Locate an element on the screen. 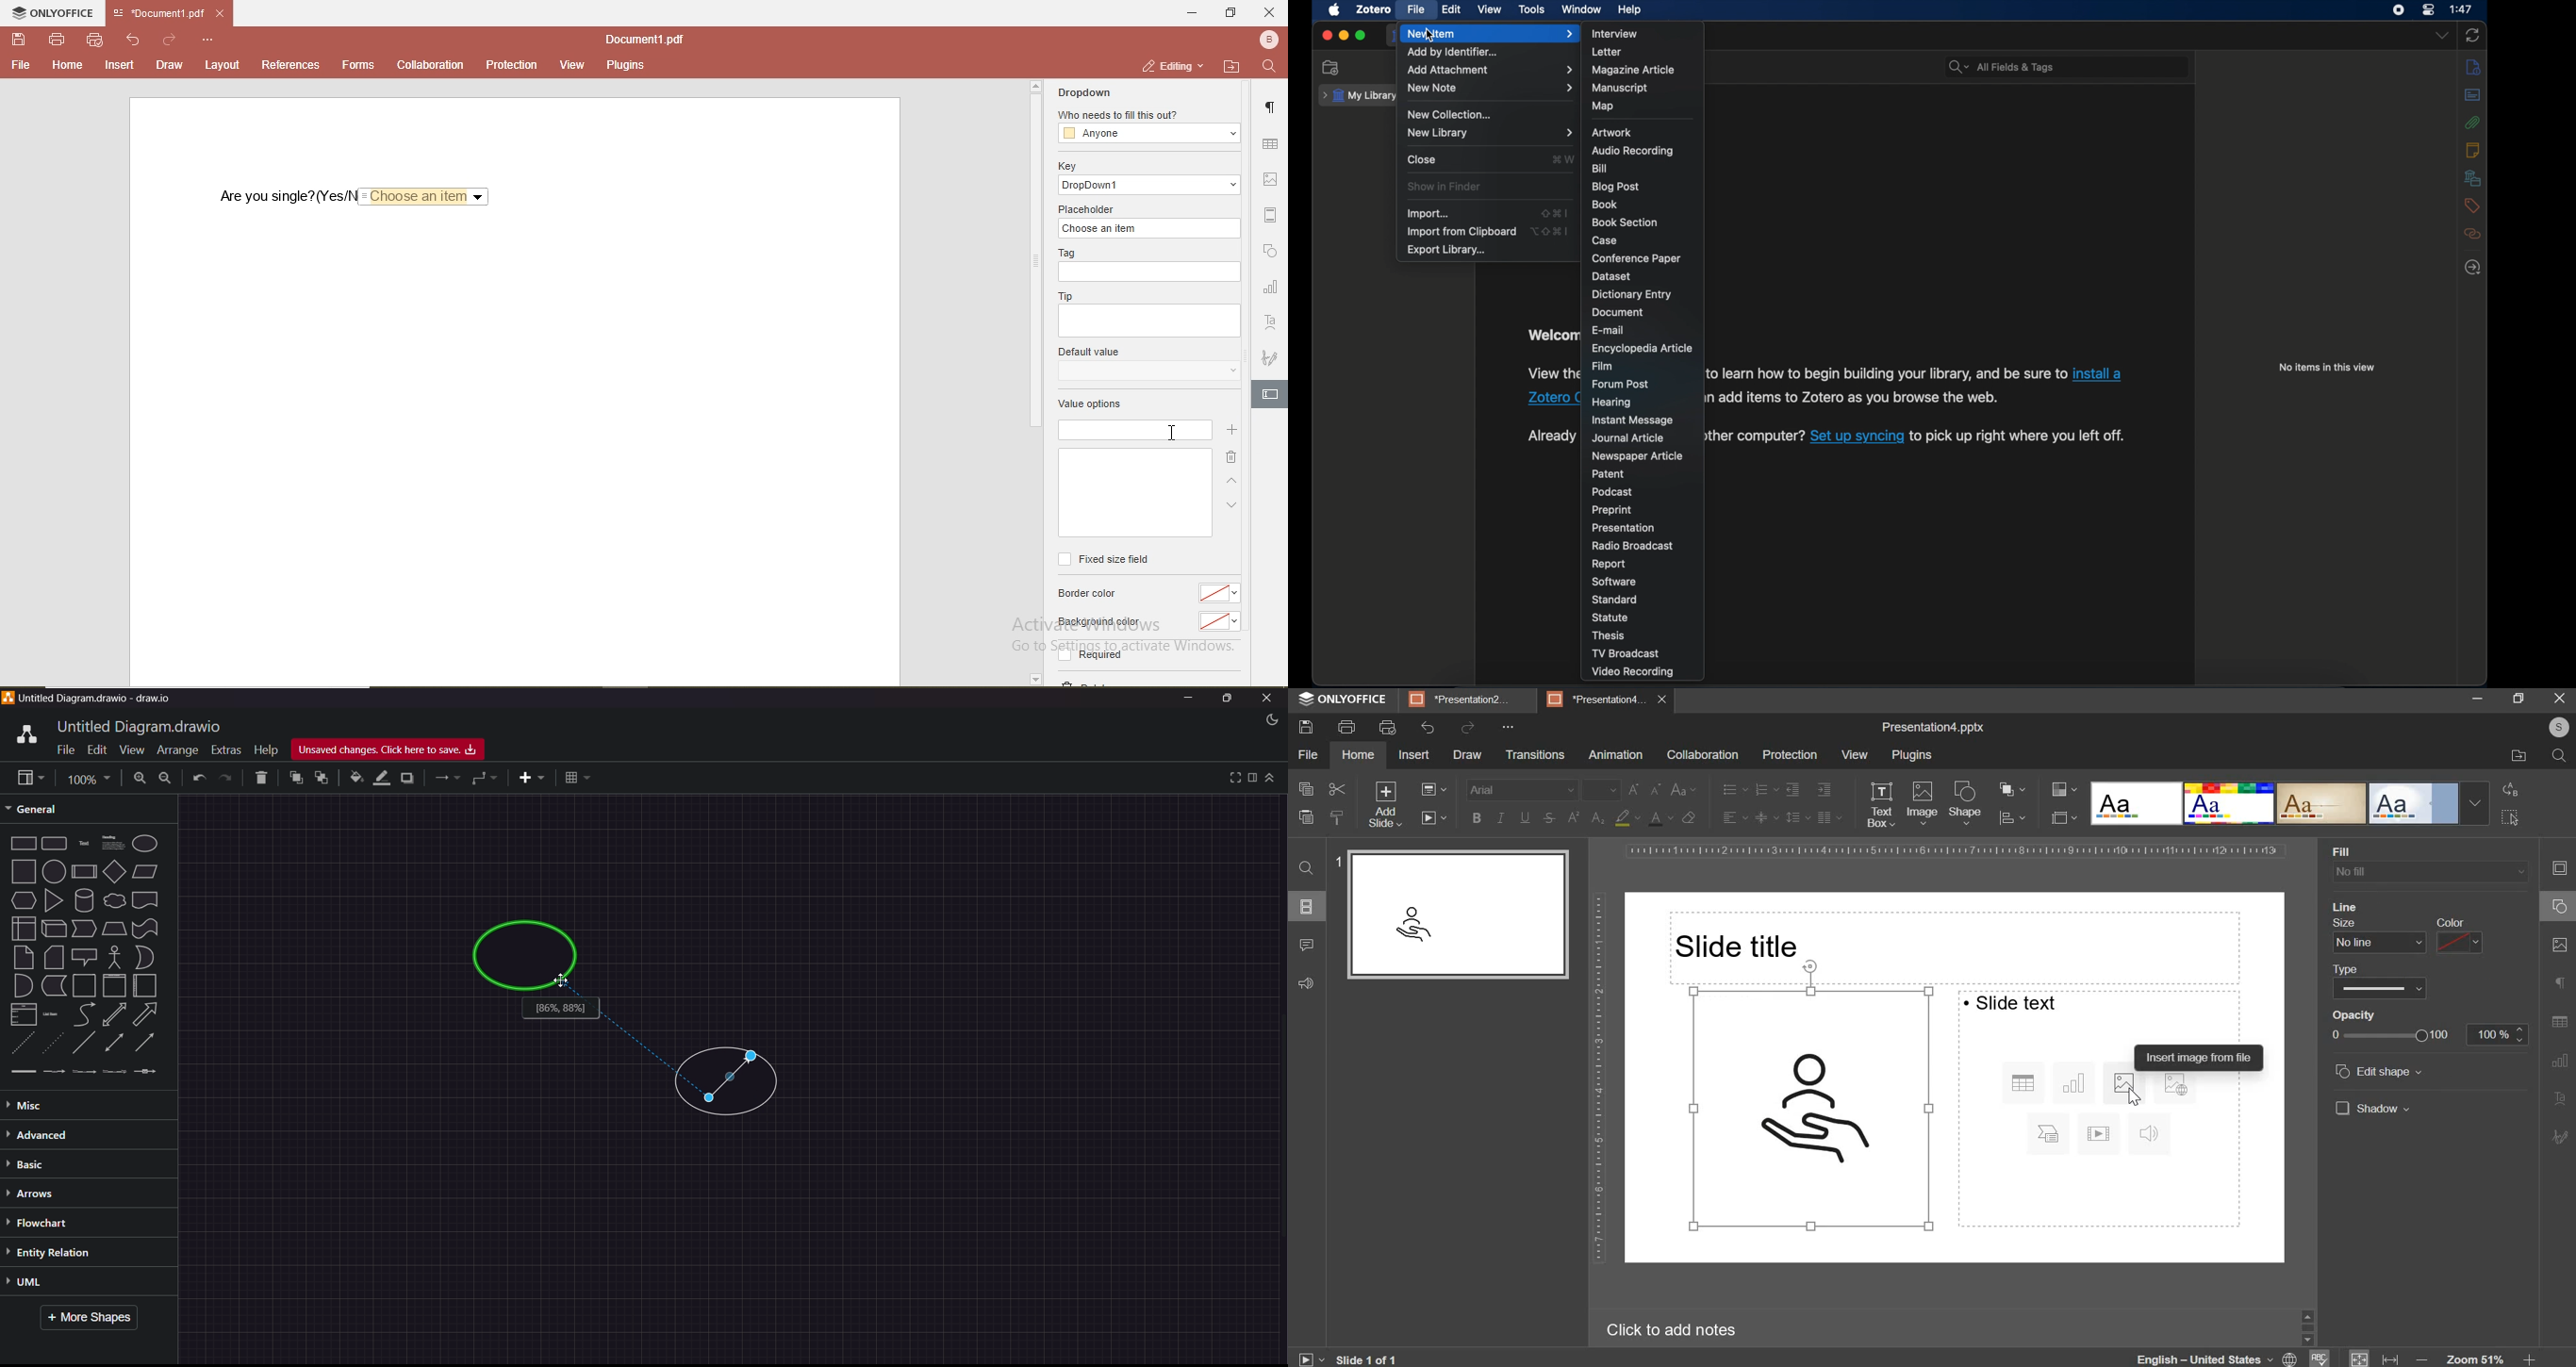  signature is located at coordinates (1271, 355).